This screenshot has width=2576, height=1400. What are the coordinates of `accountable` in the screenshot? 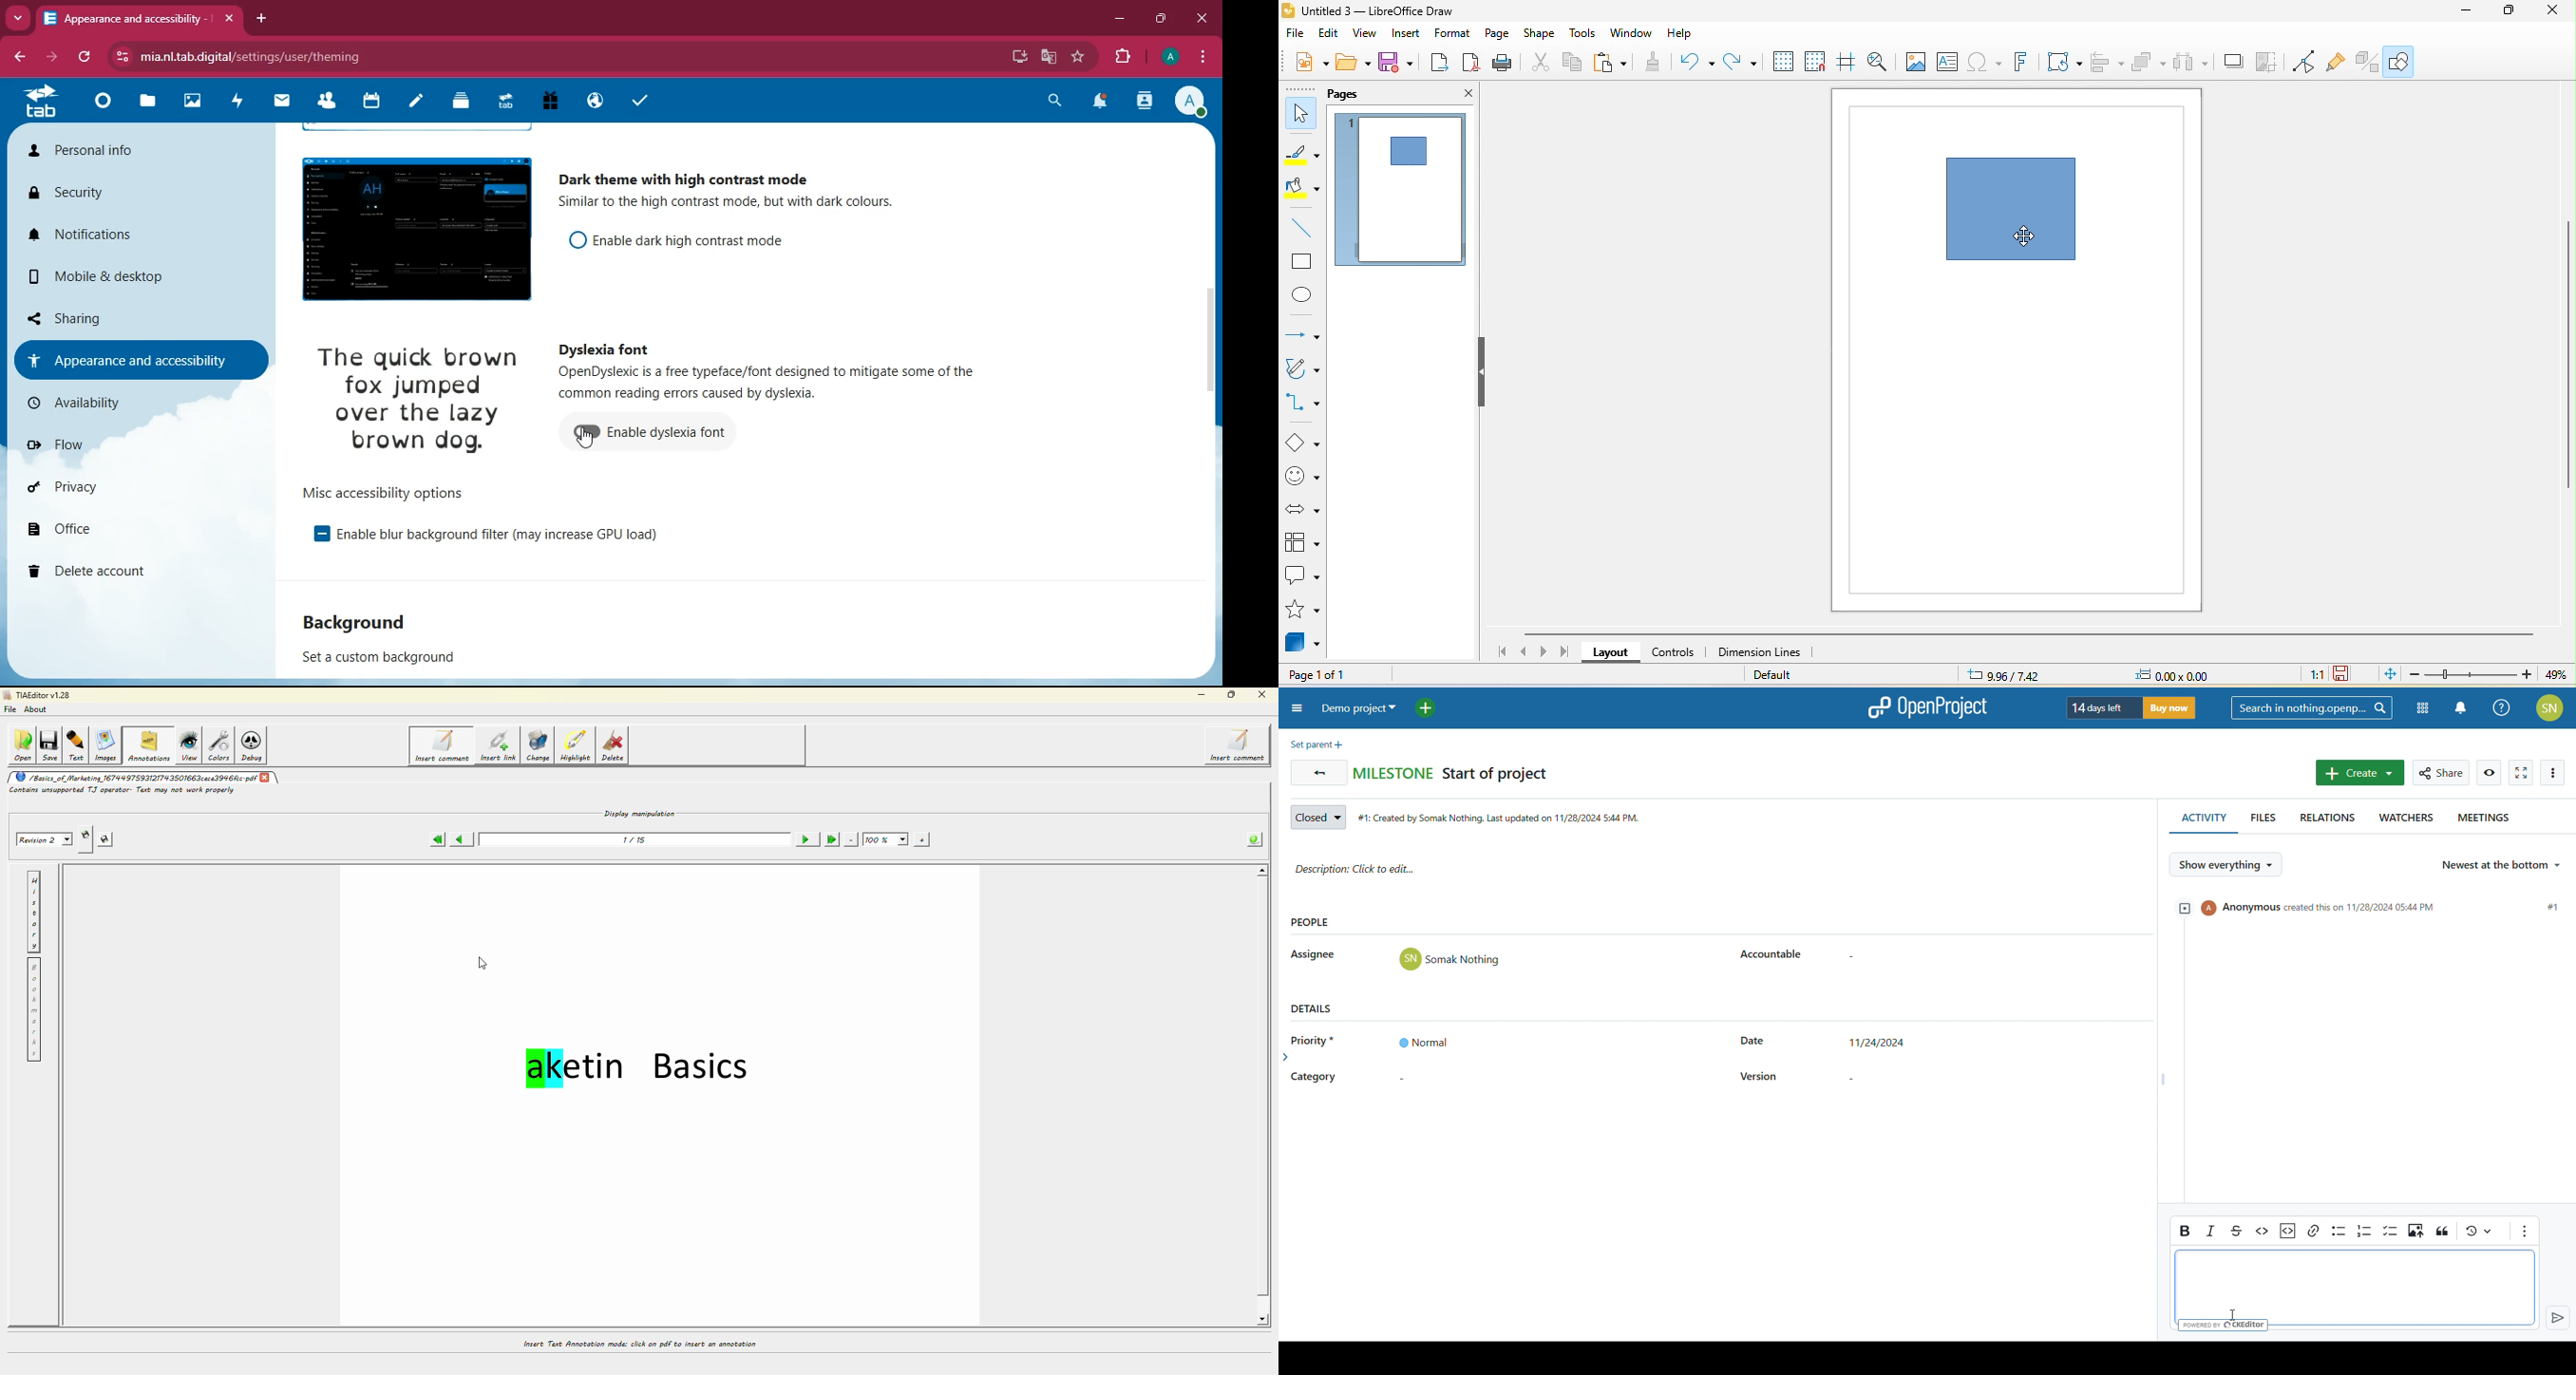 It's located at (1772, 955).